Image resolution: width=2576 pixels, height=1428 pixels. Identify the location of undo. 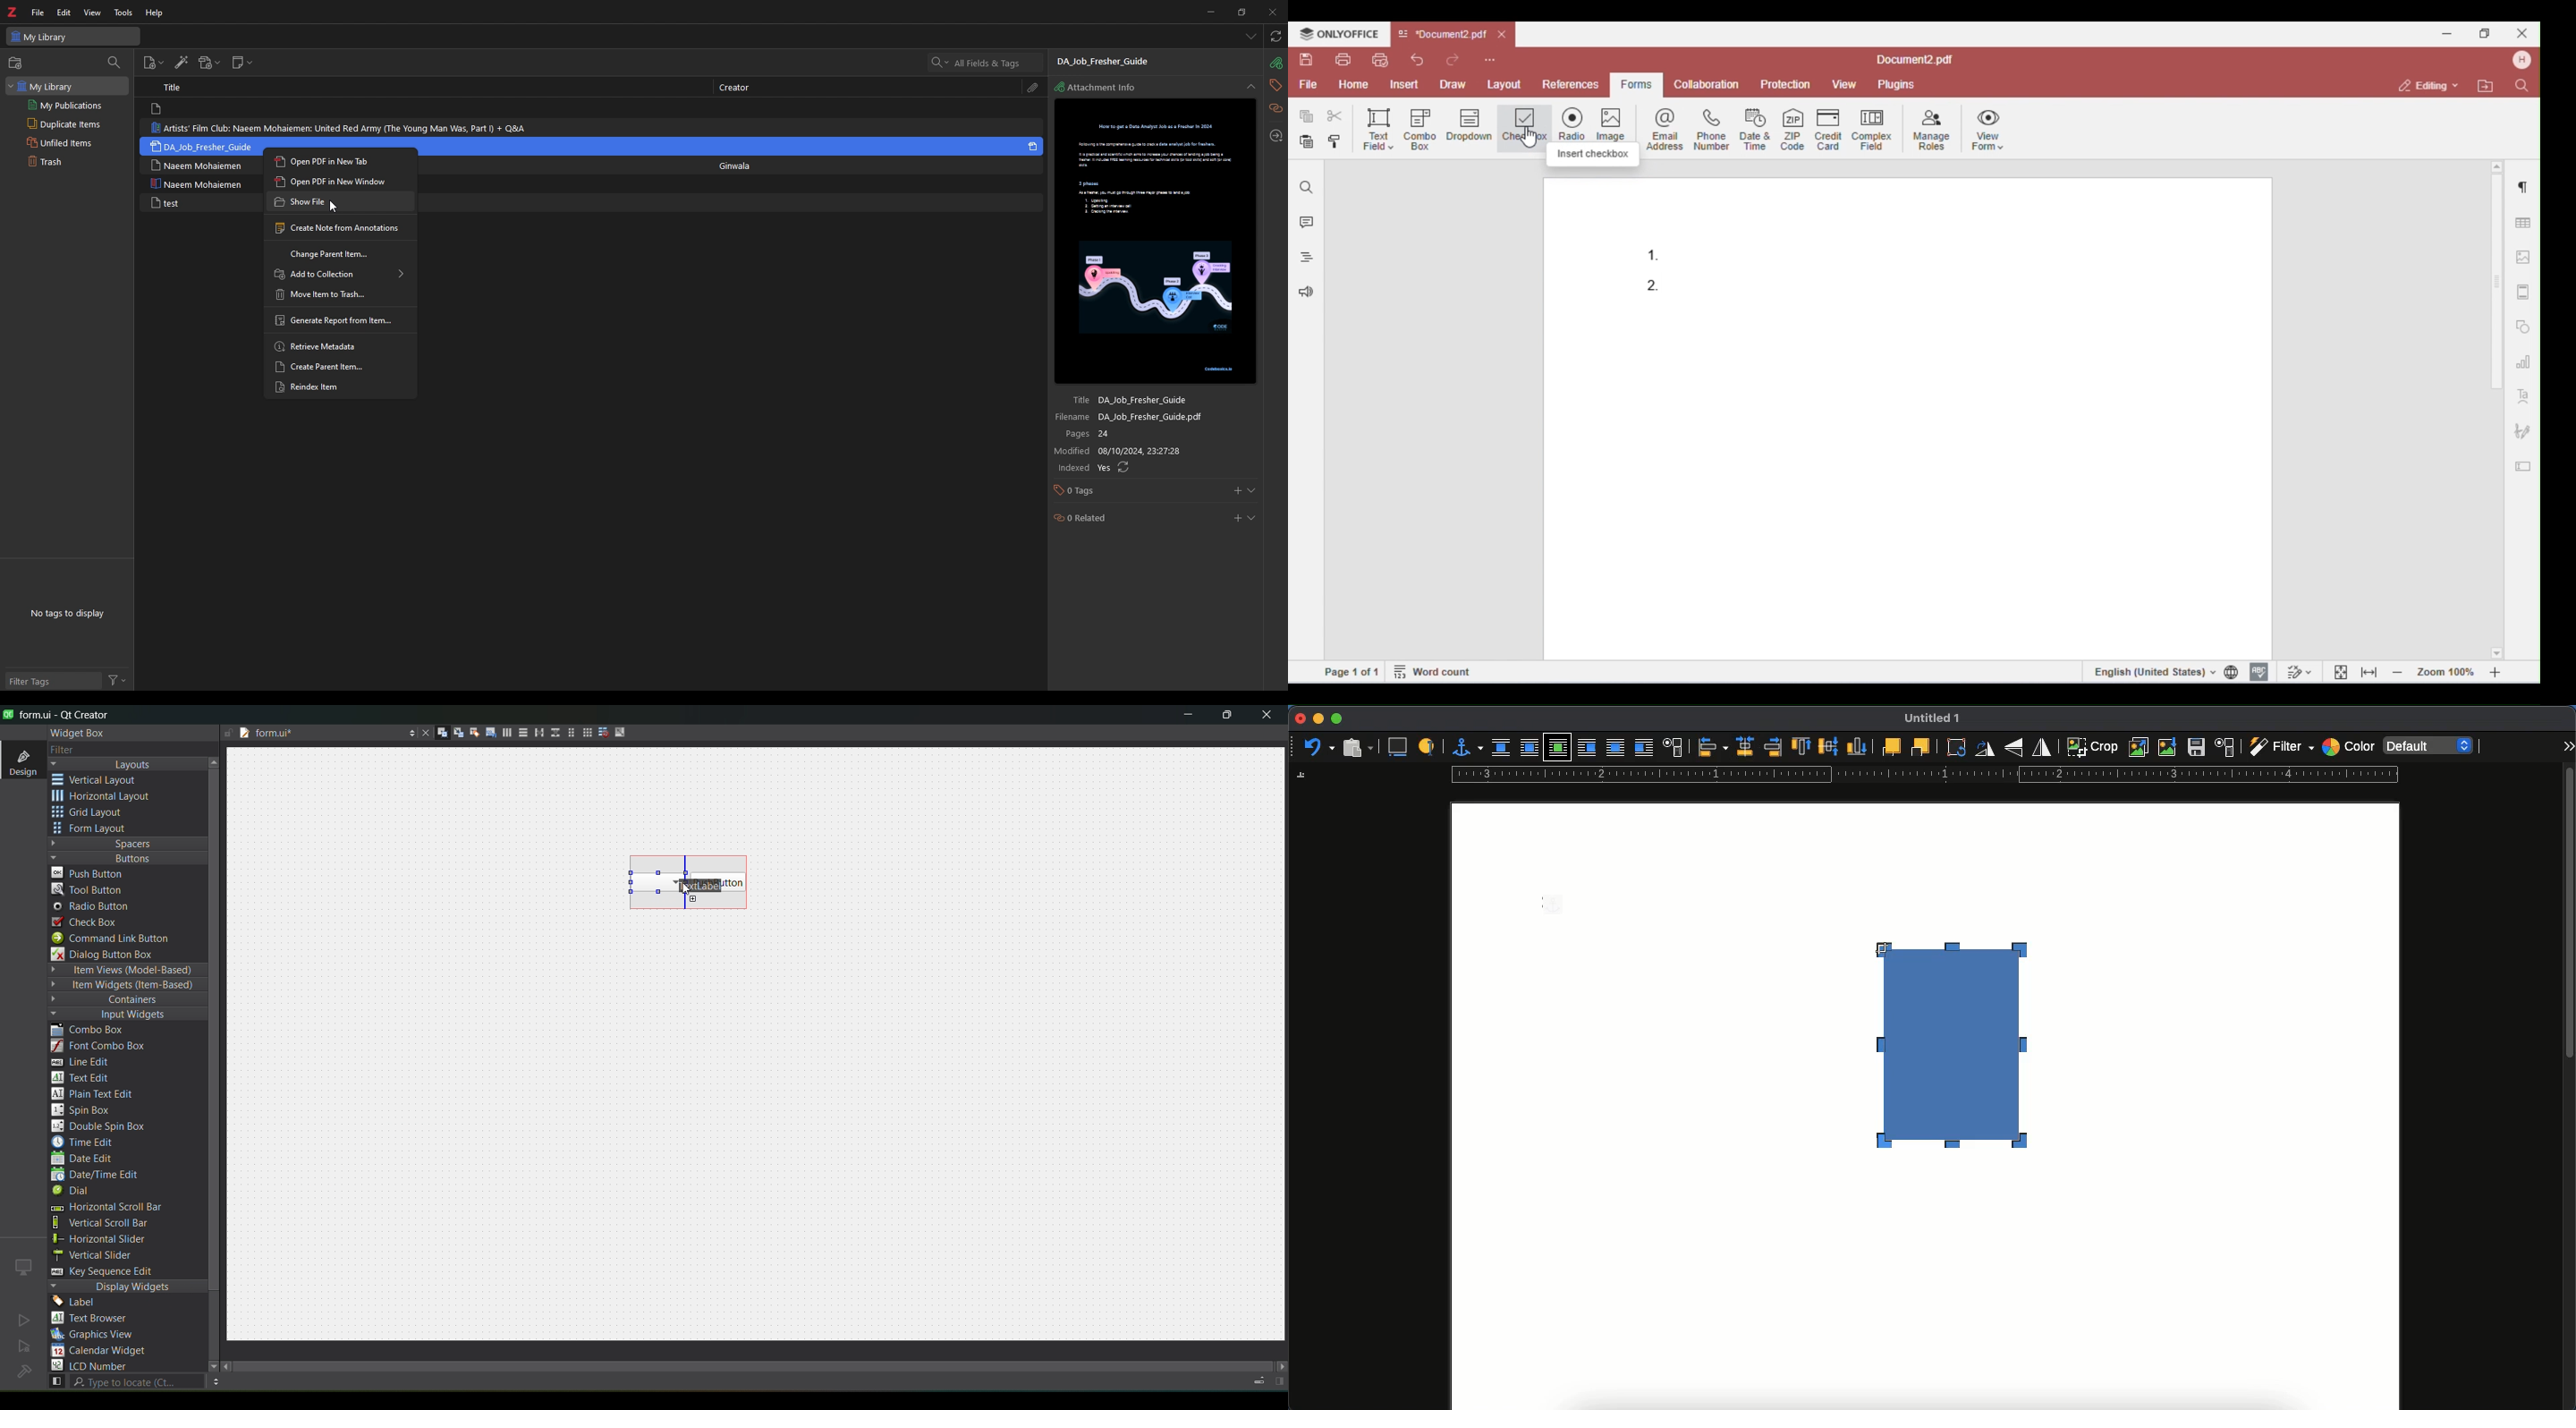
(1319, 748).